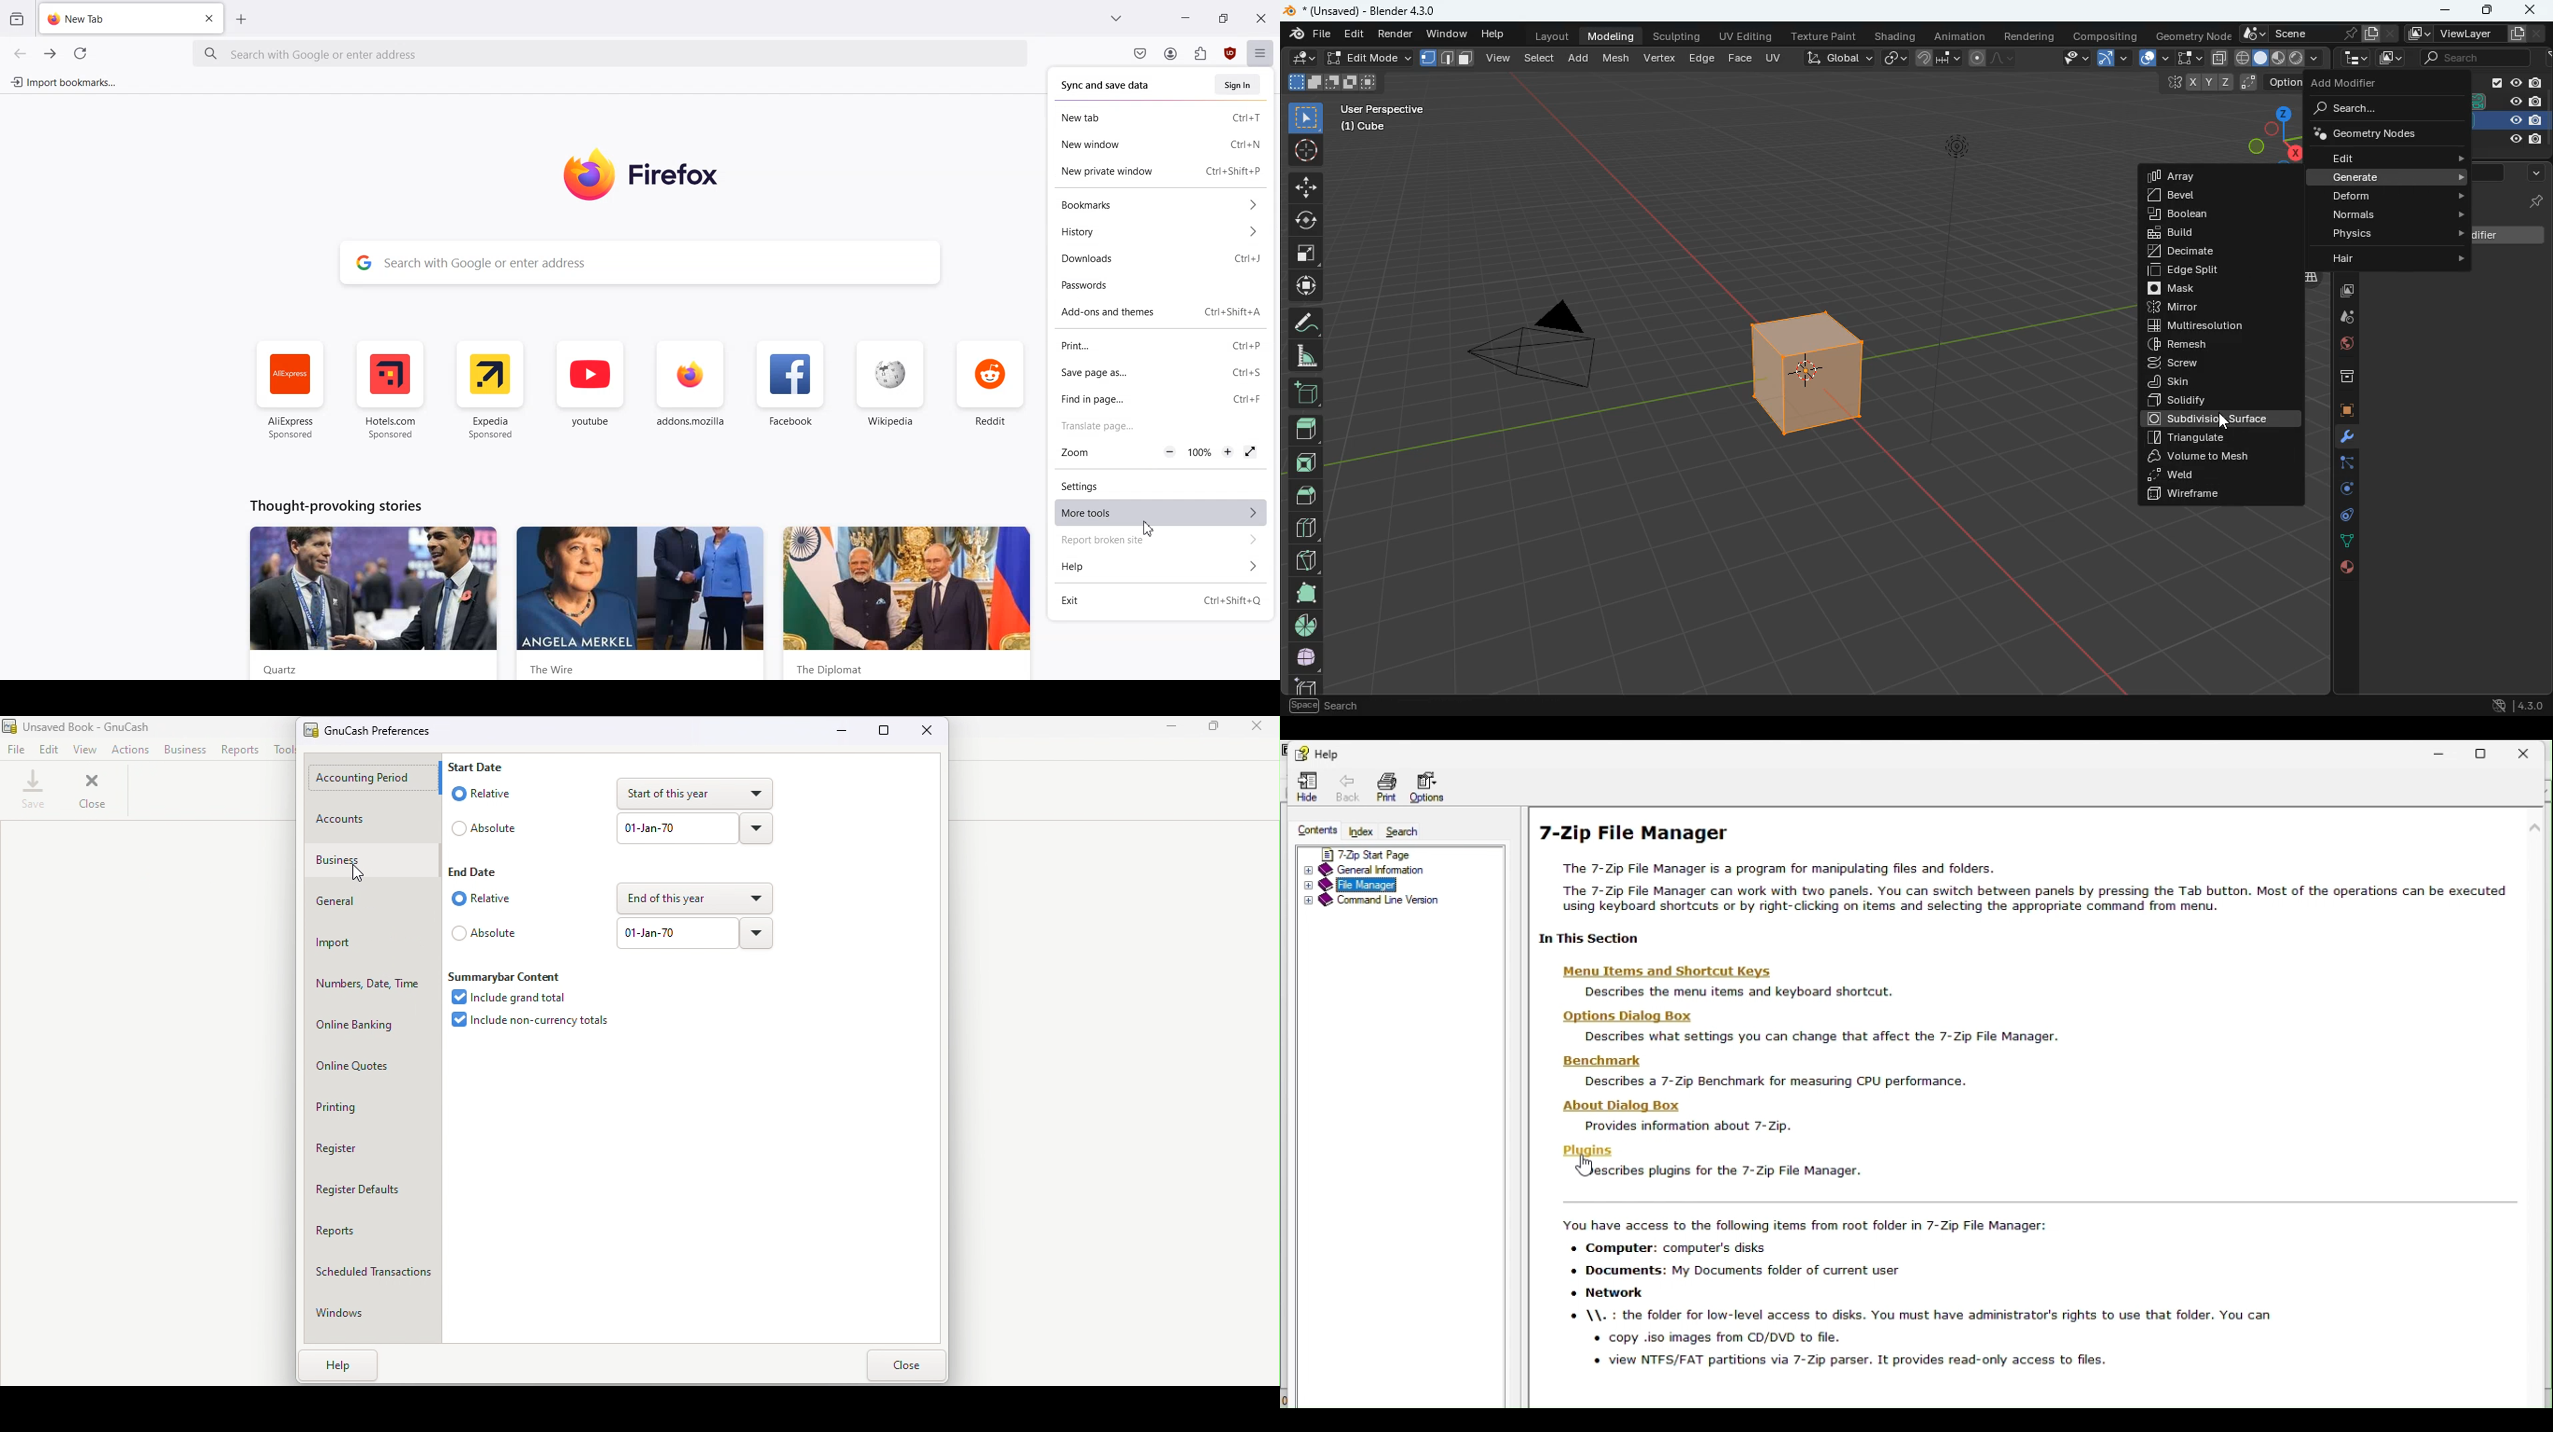 The image size is (2576, 1456). Describe the element at coordinates (1174, 728) in the screenshot. I see `Minimize` at that location.